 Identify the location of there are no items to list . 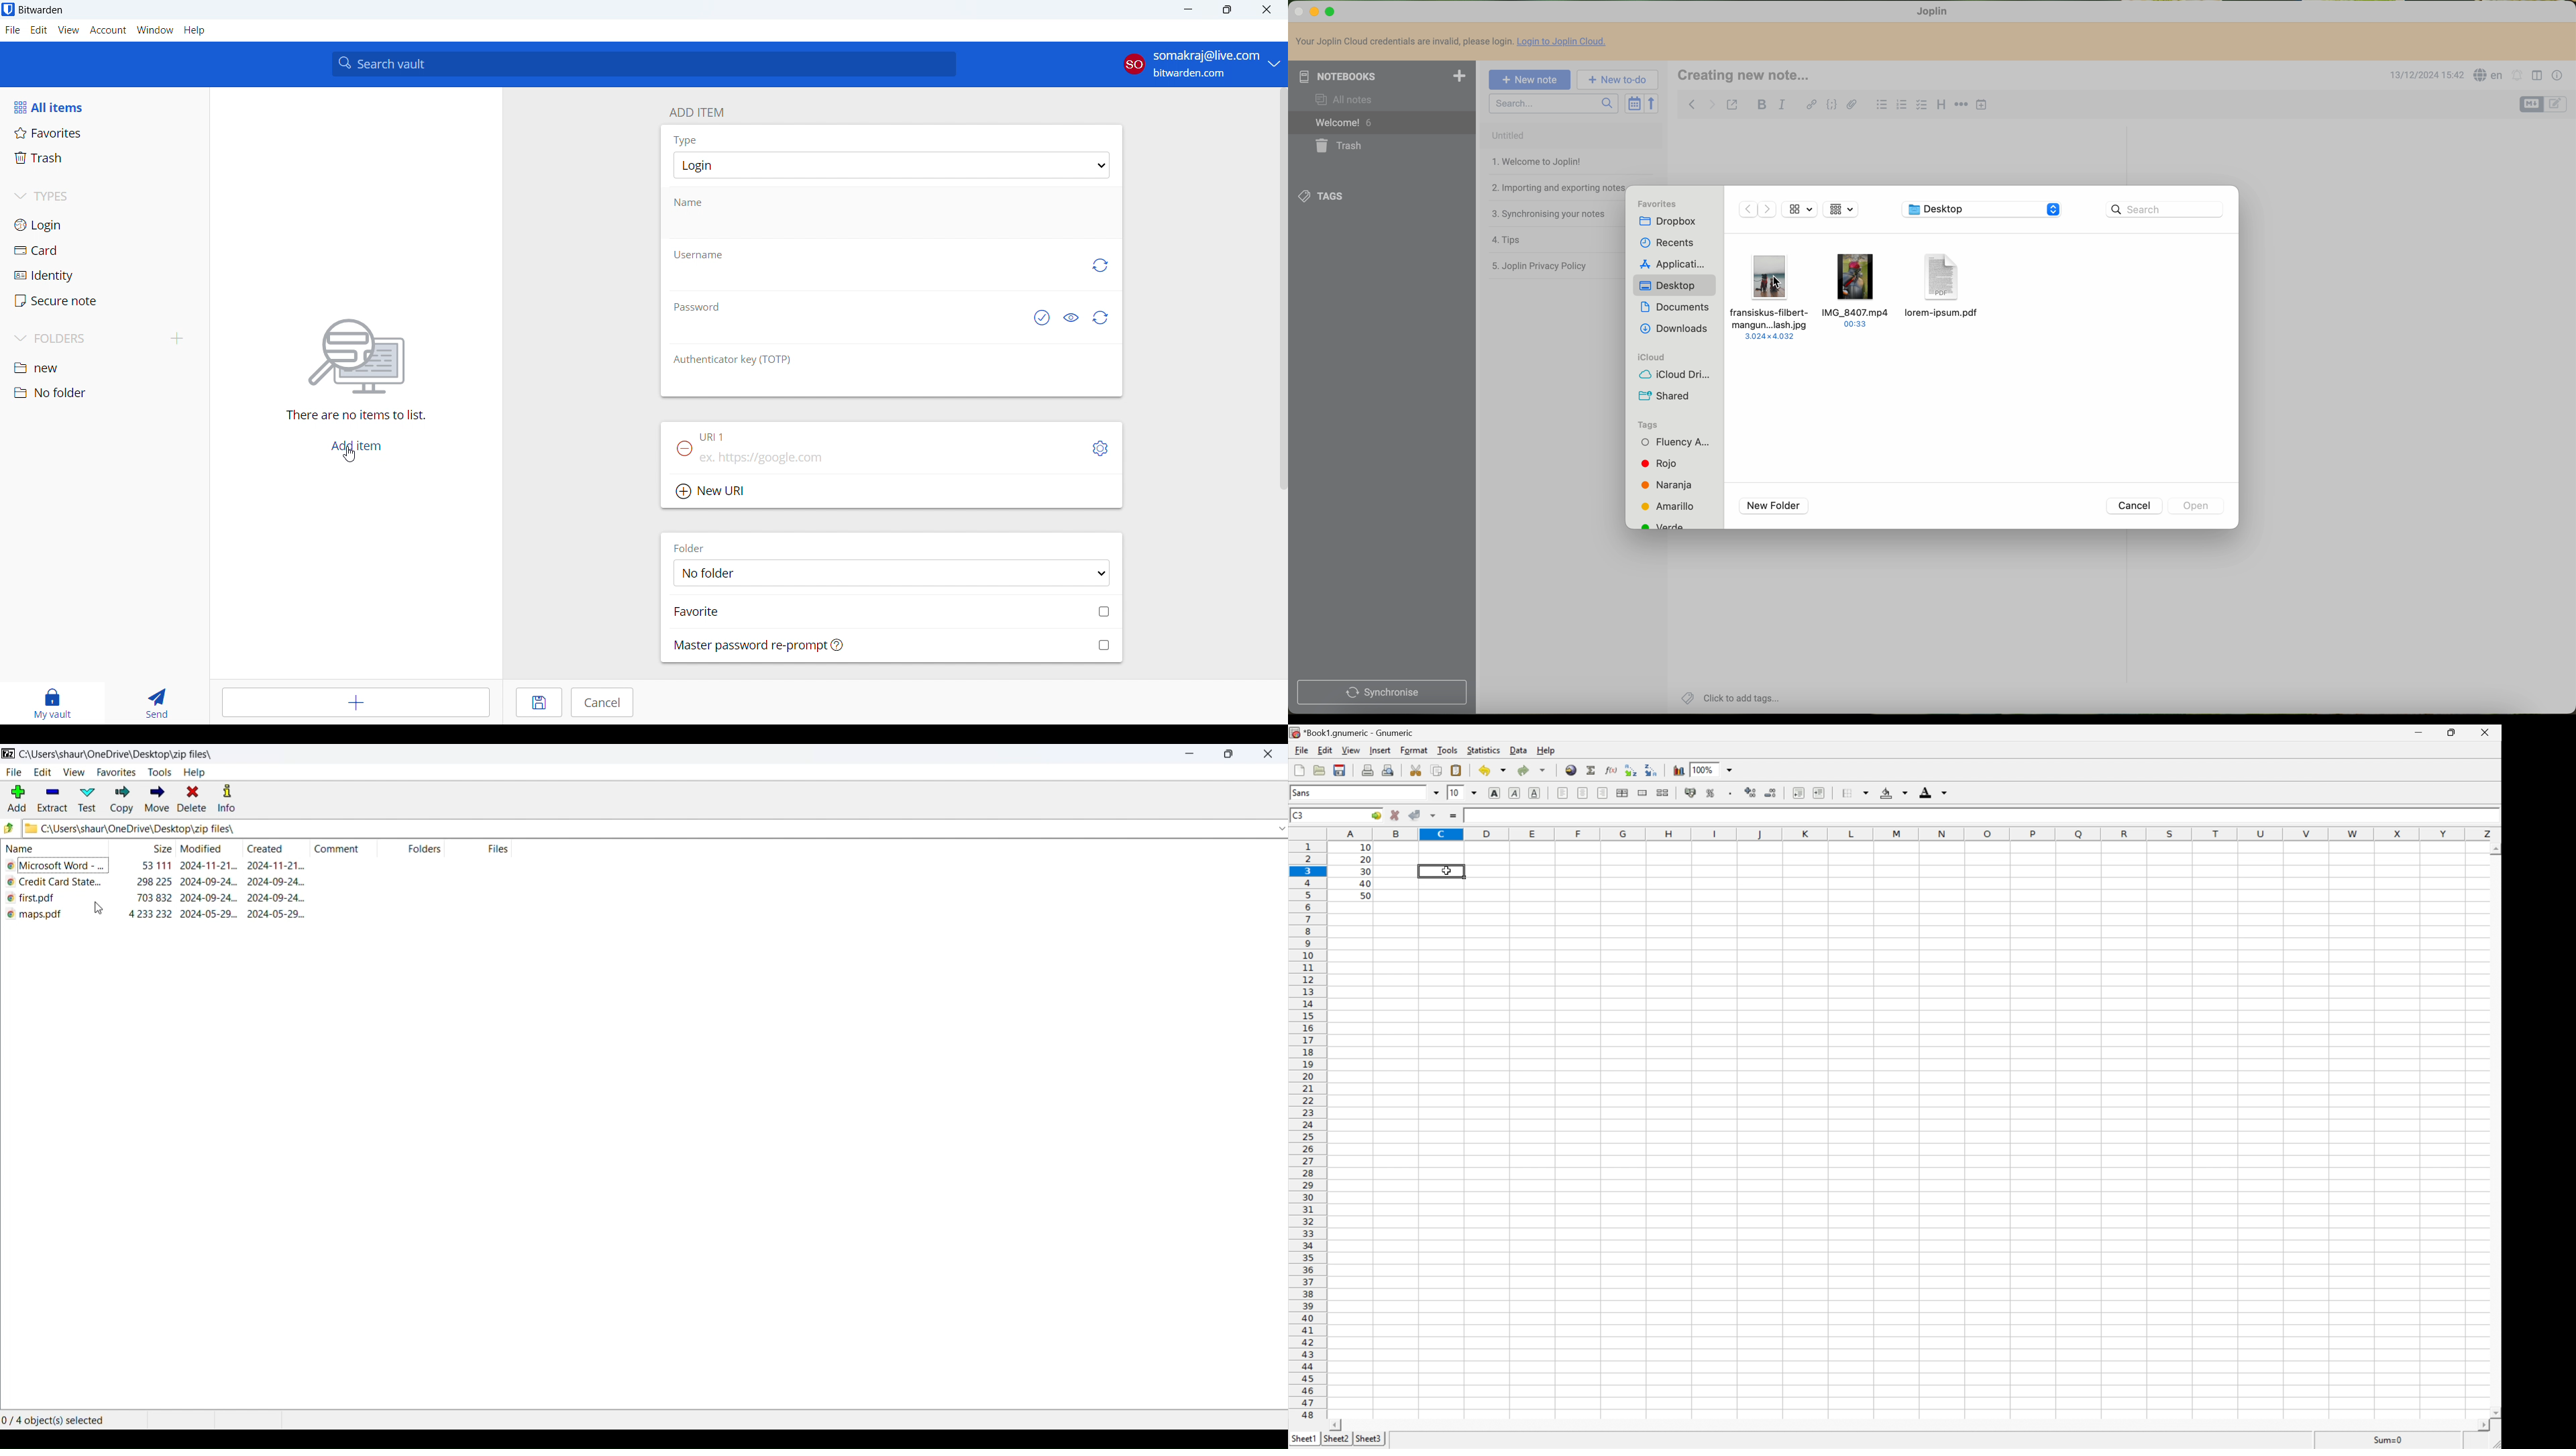
(352, 417).